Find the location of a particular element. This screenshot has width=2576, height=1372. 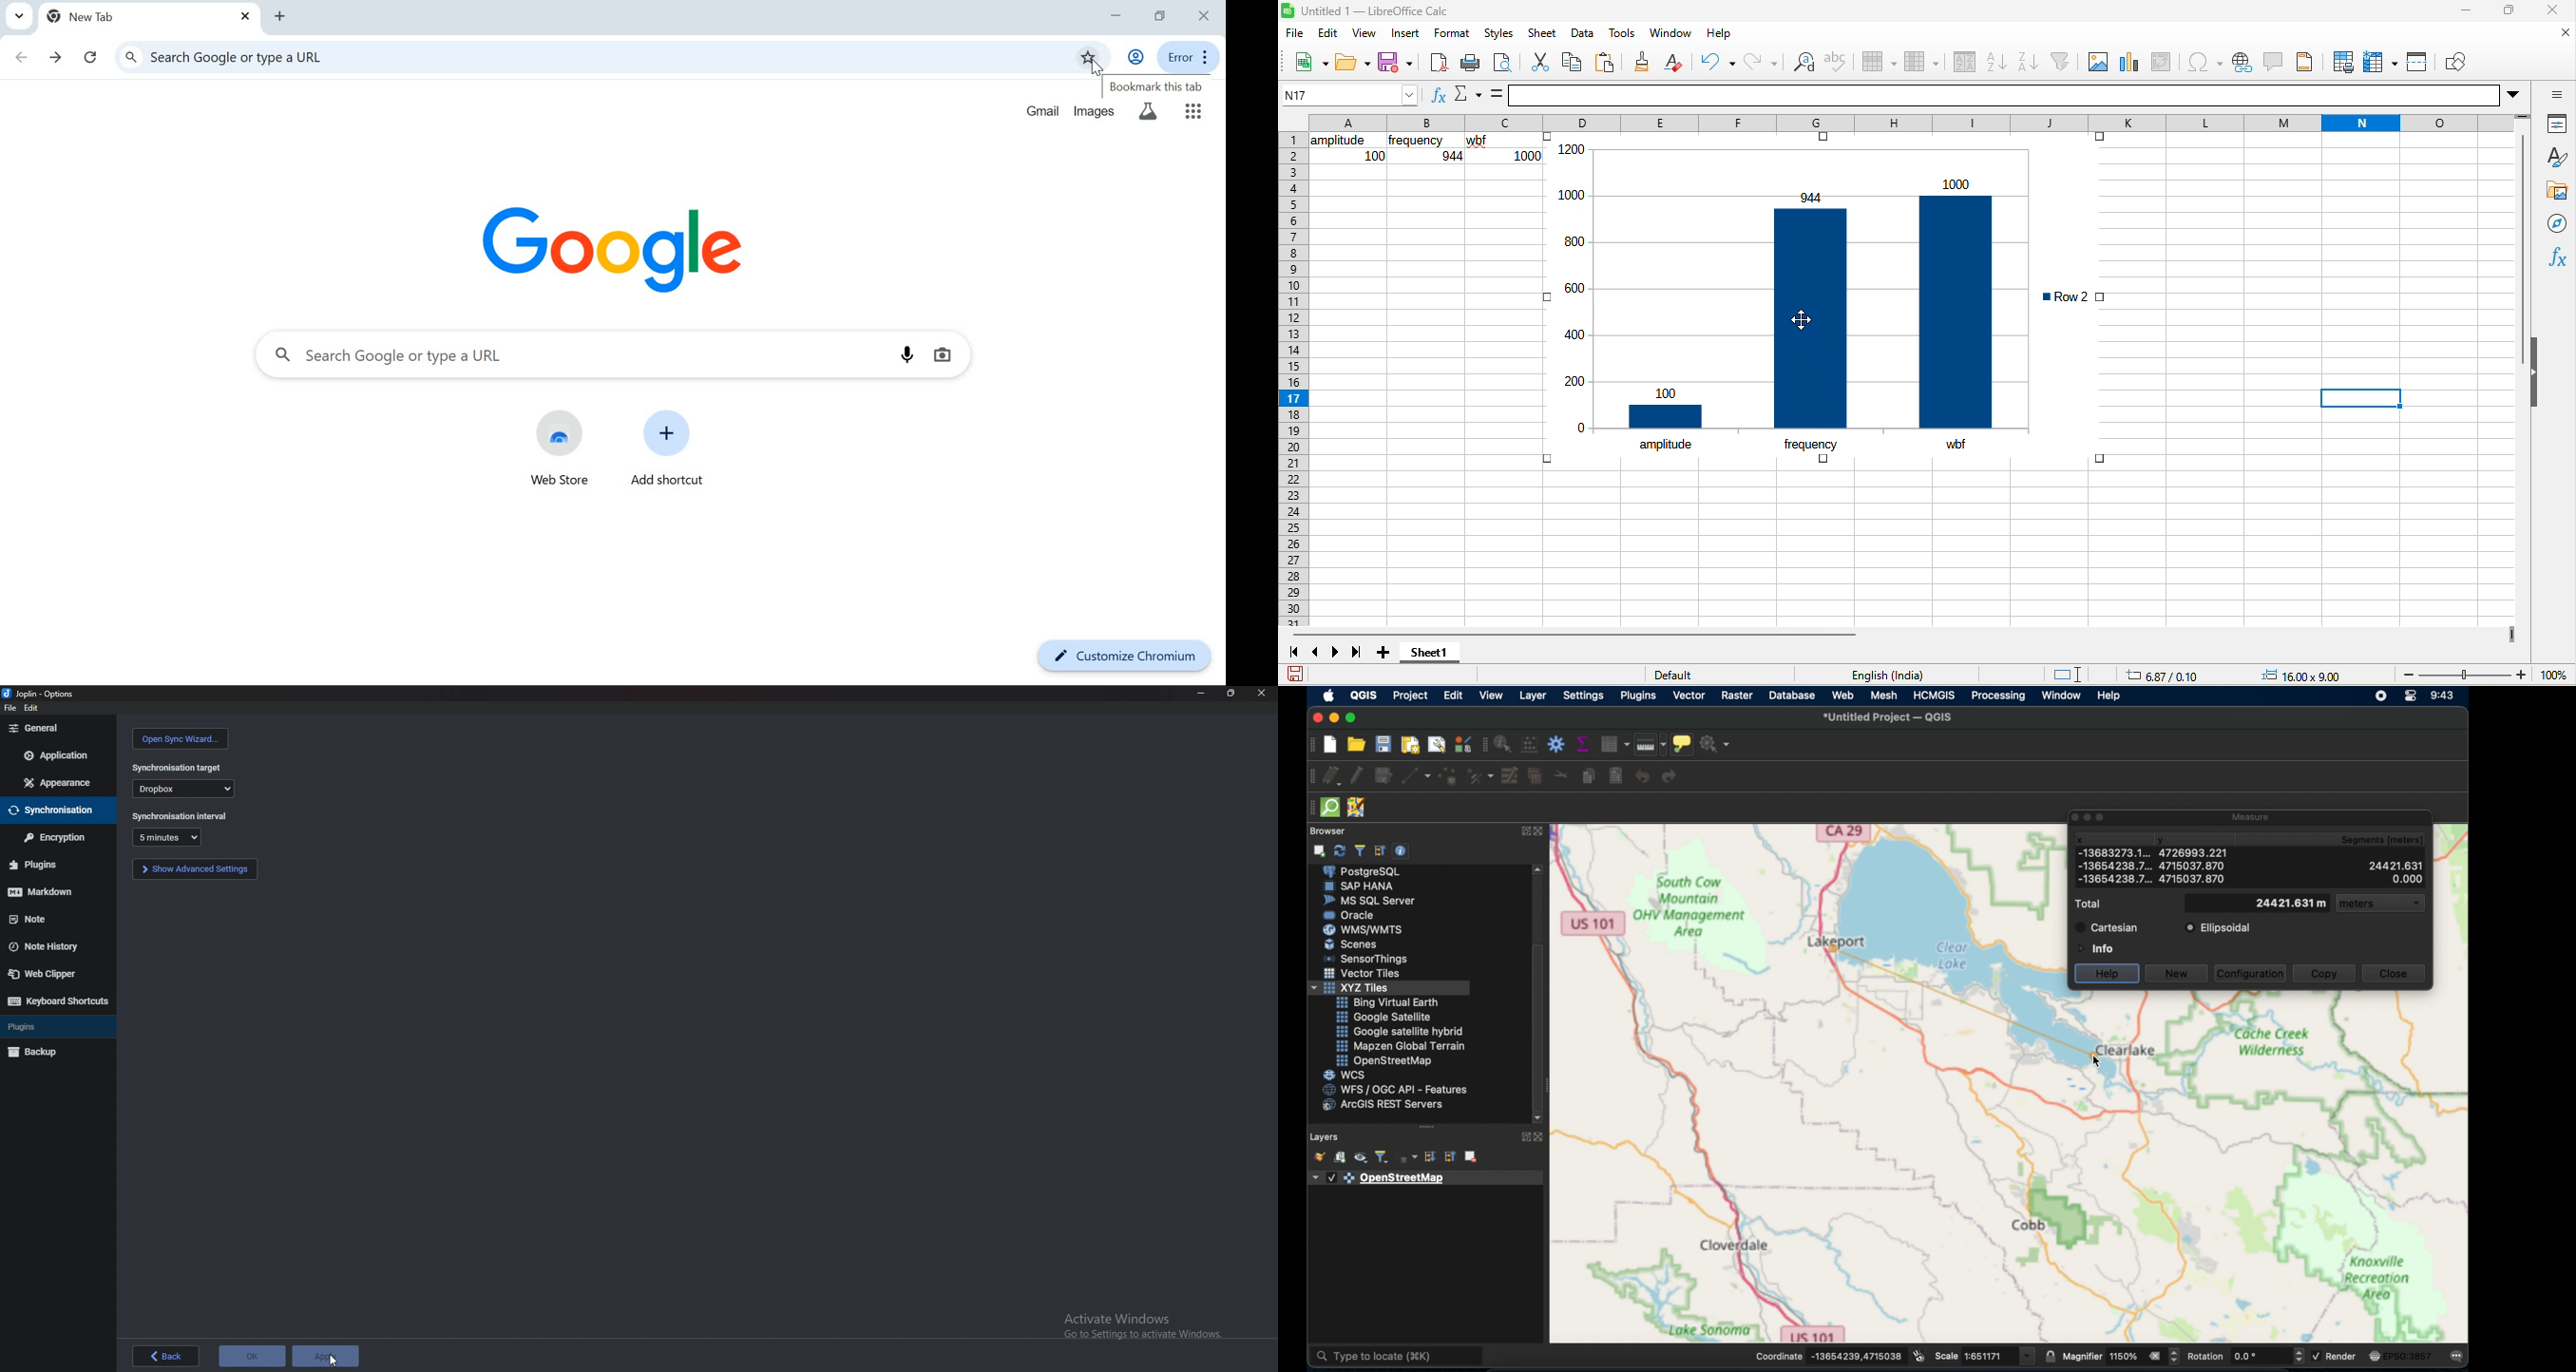

row 2 is located at coordinates (2066, 296).